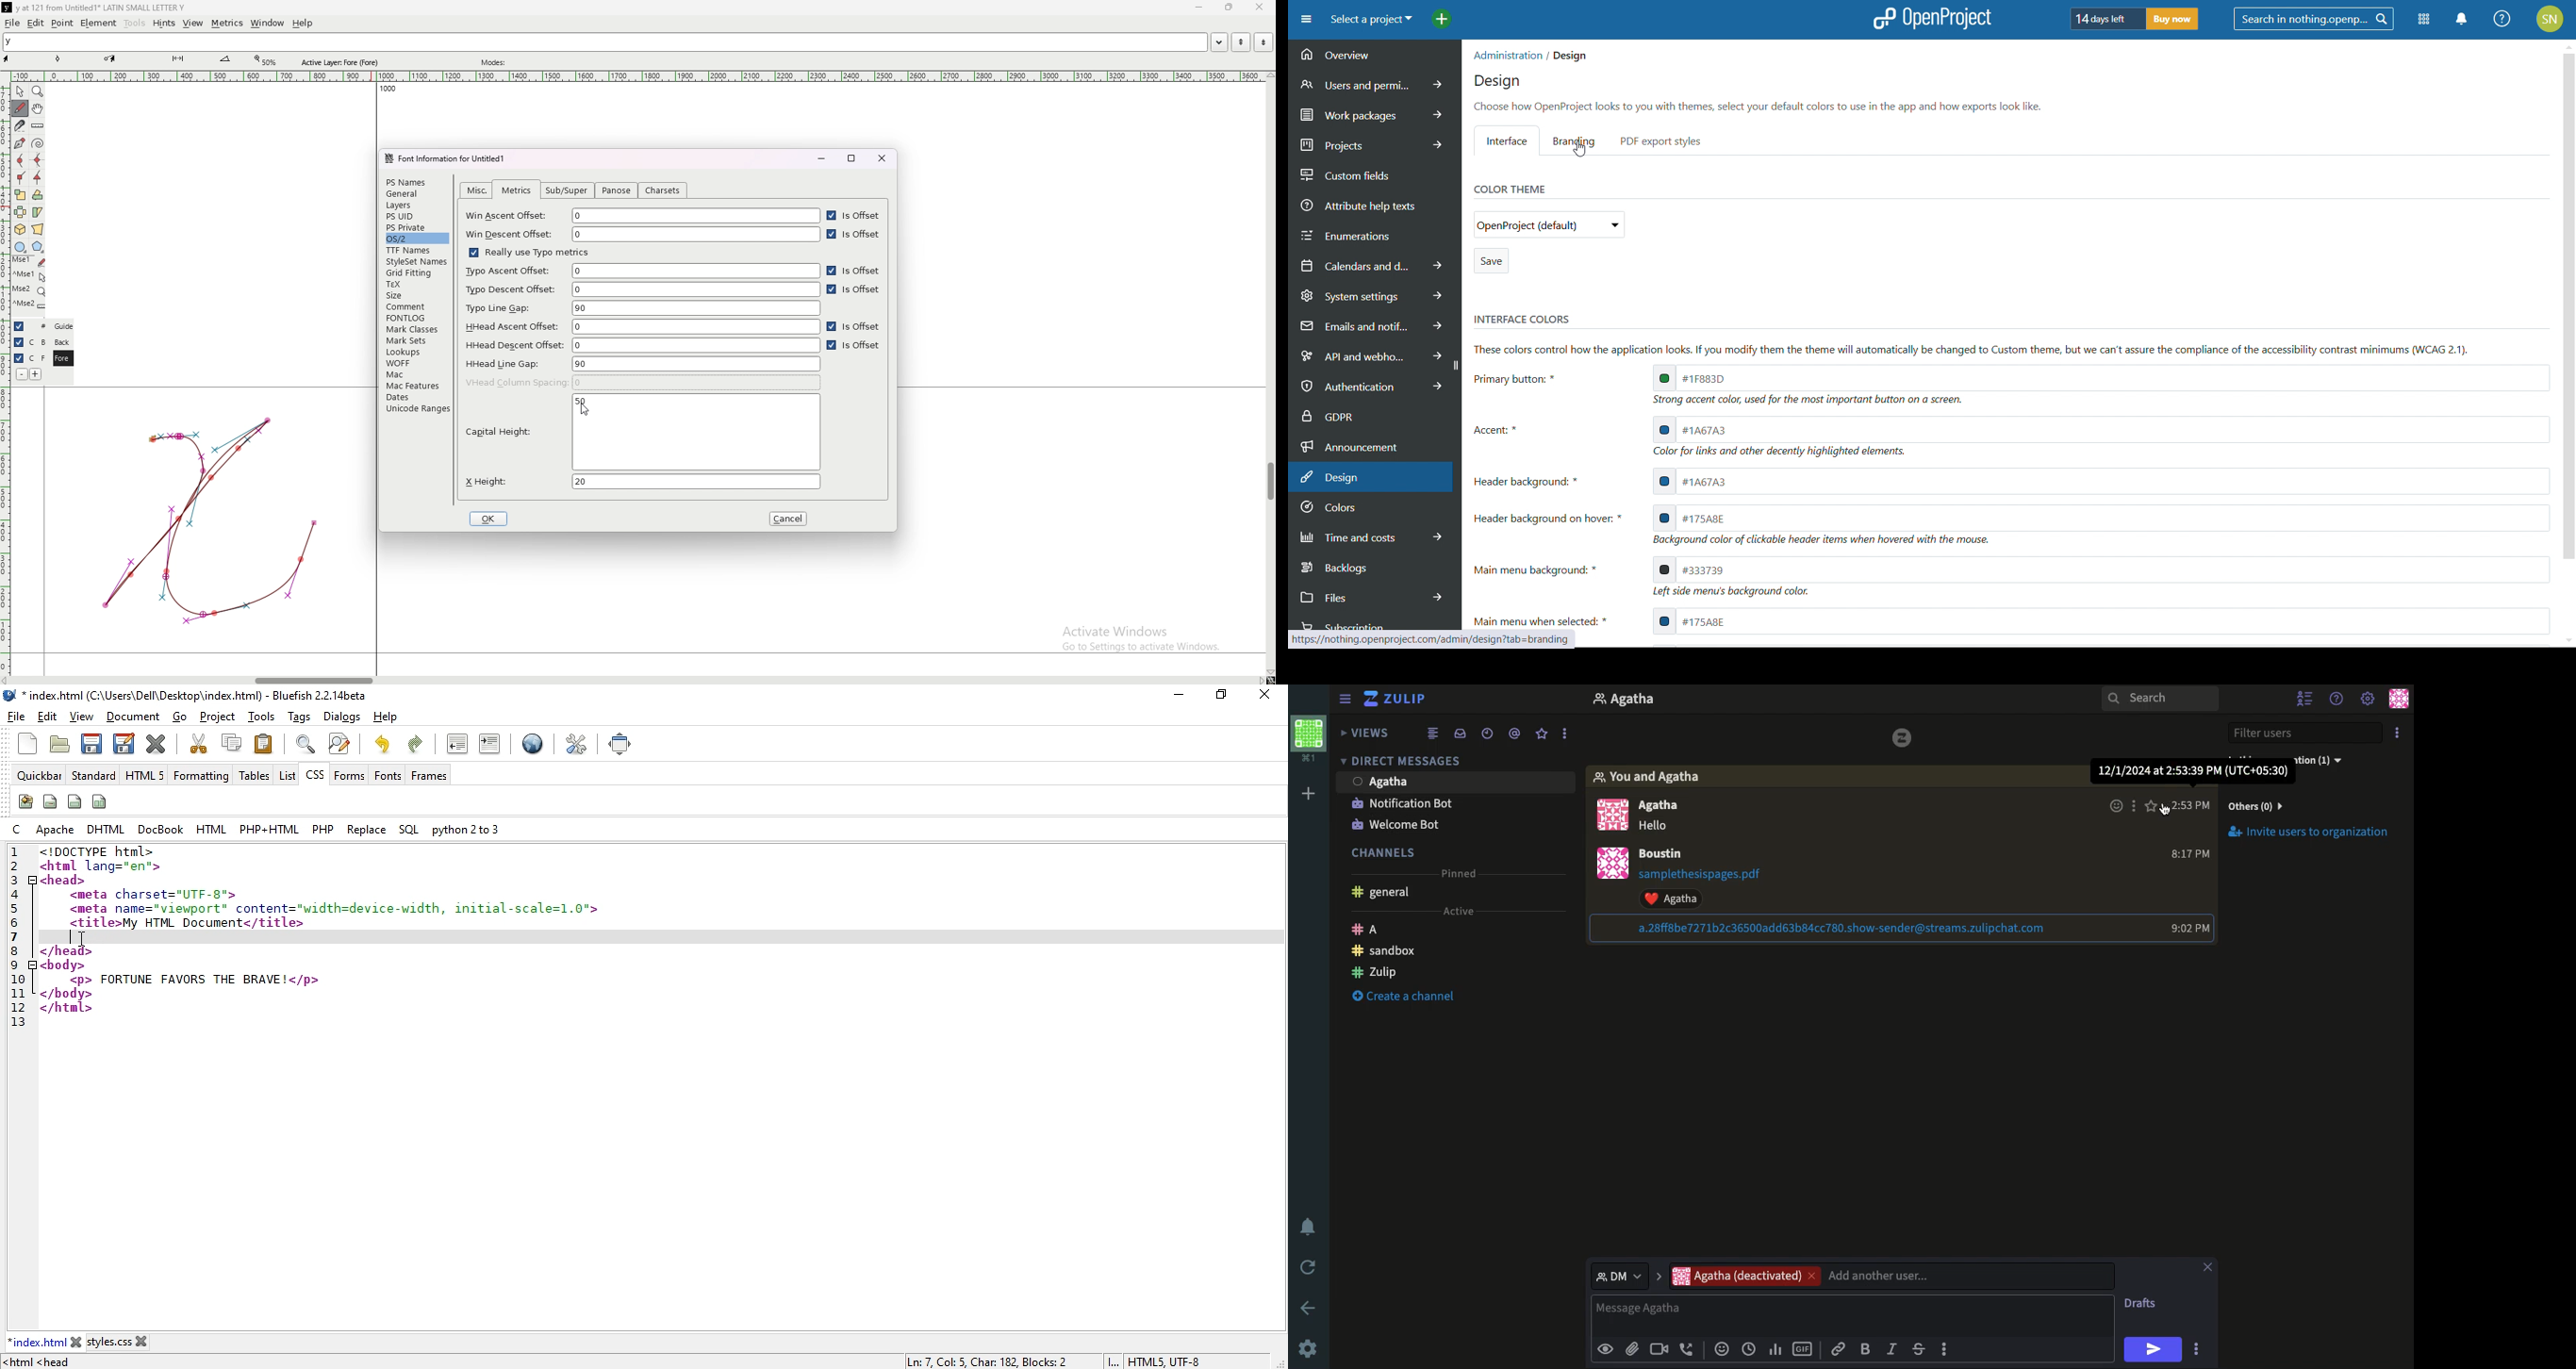  Describe the element at coordinates (1371, 478) in the screenshot. I see `design selected` at that location.